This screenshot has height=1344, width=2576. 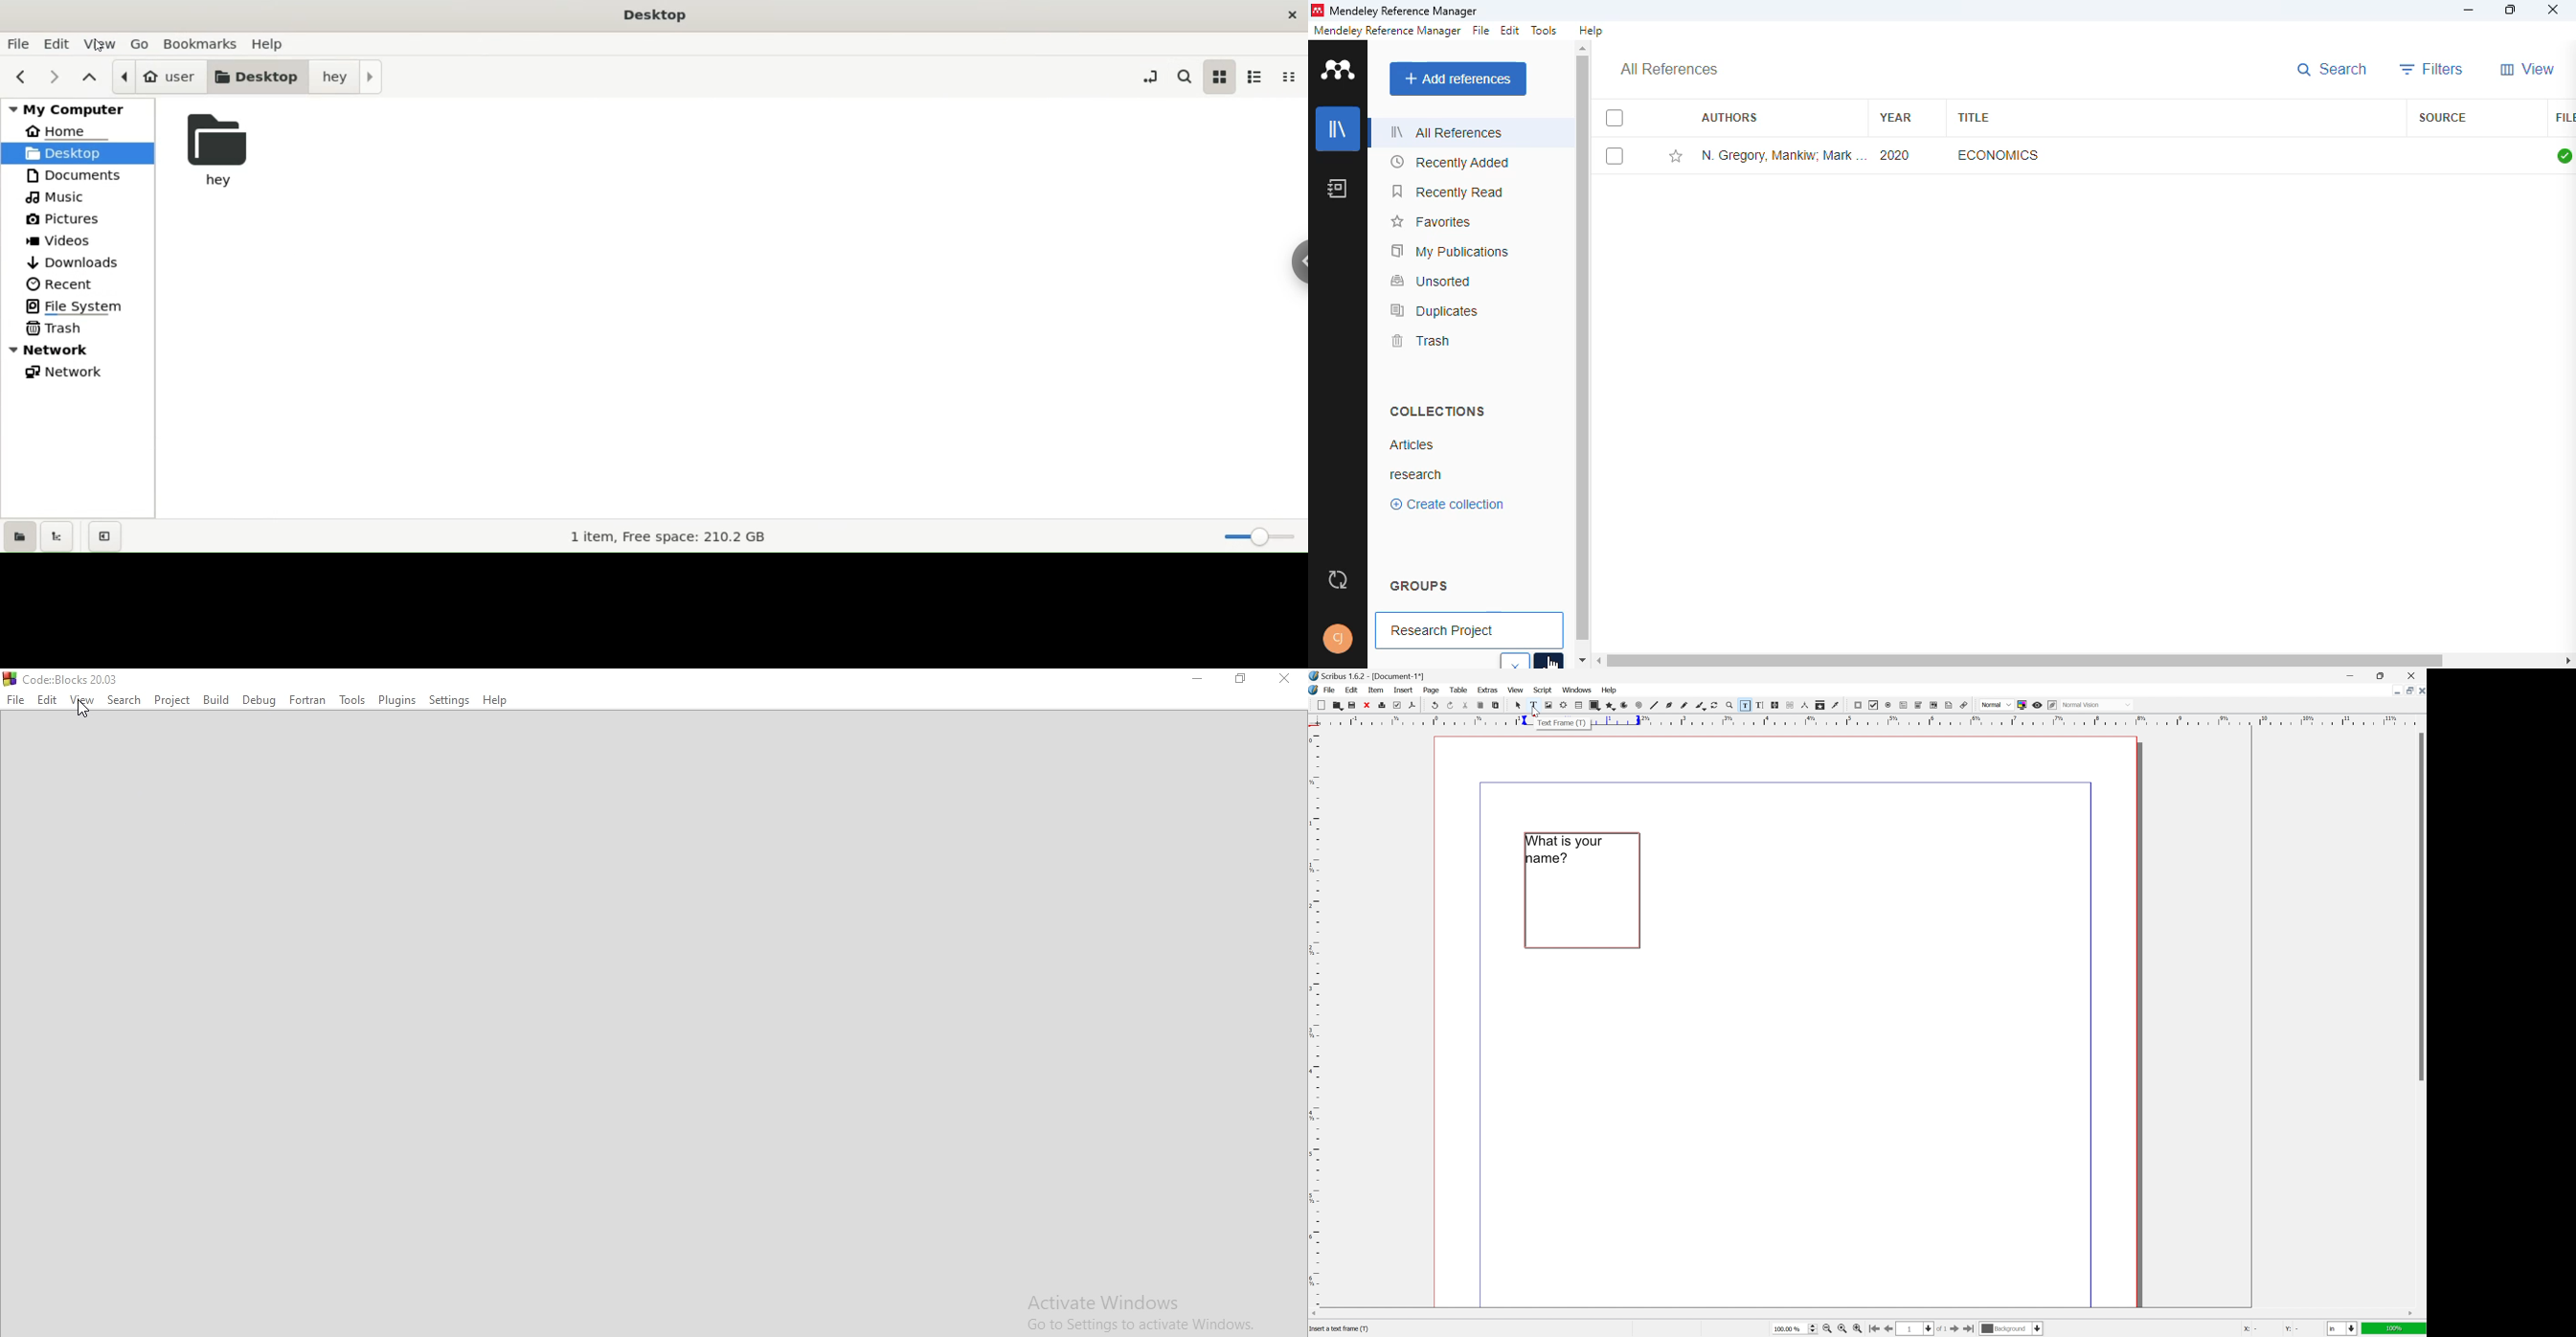 I want to click on Help, so click(x=497, y=698).